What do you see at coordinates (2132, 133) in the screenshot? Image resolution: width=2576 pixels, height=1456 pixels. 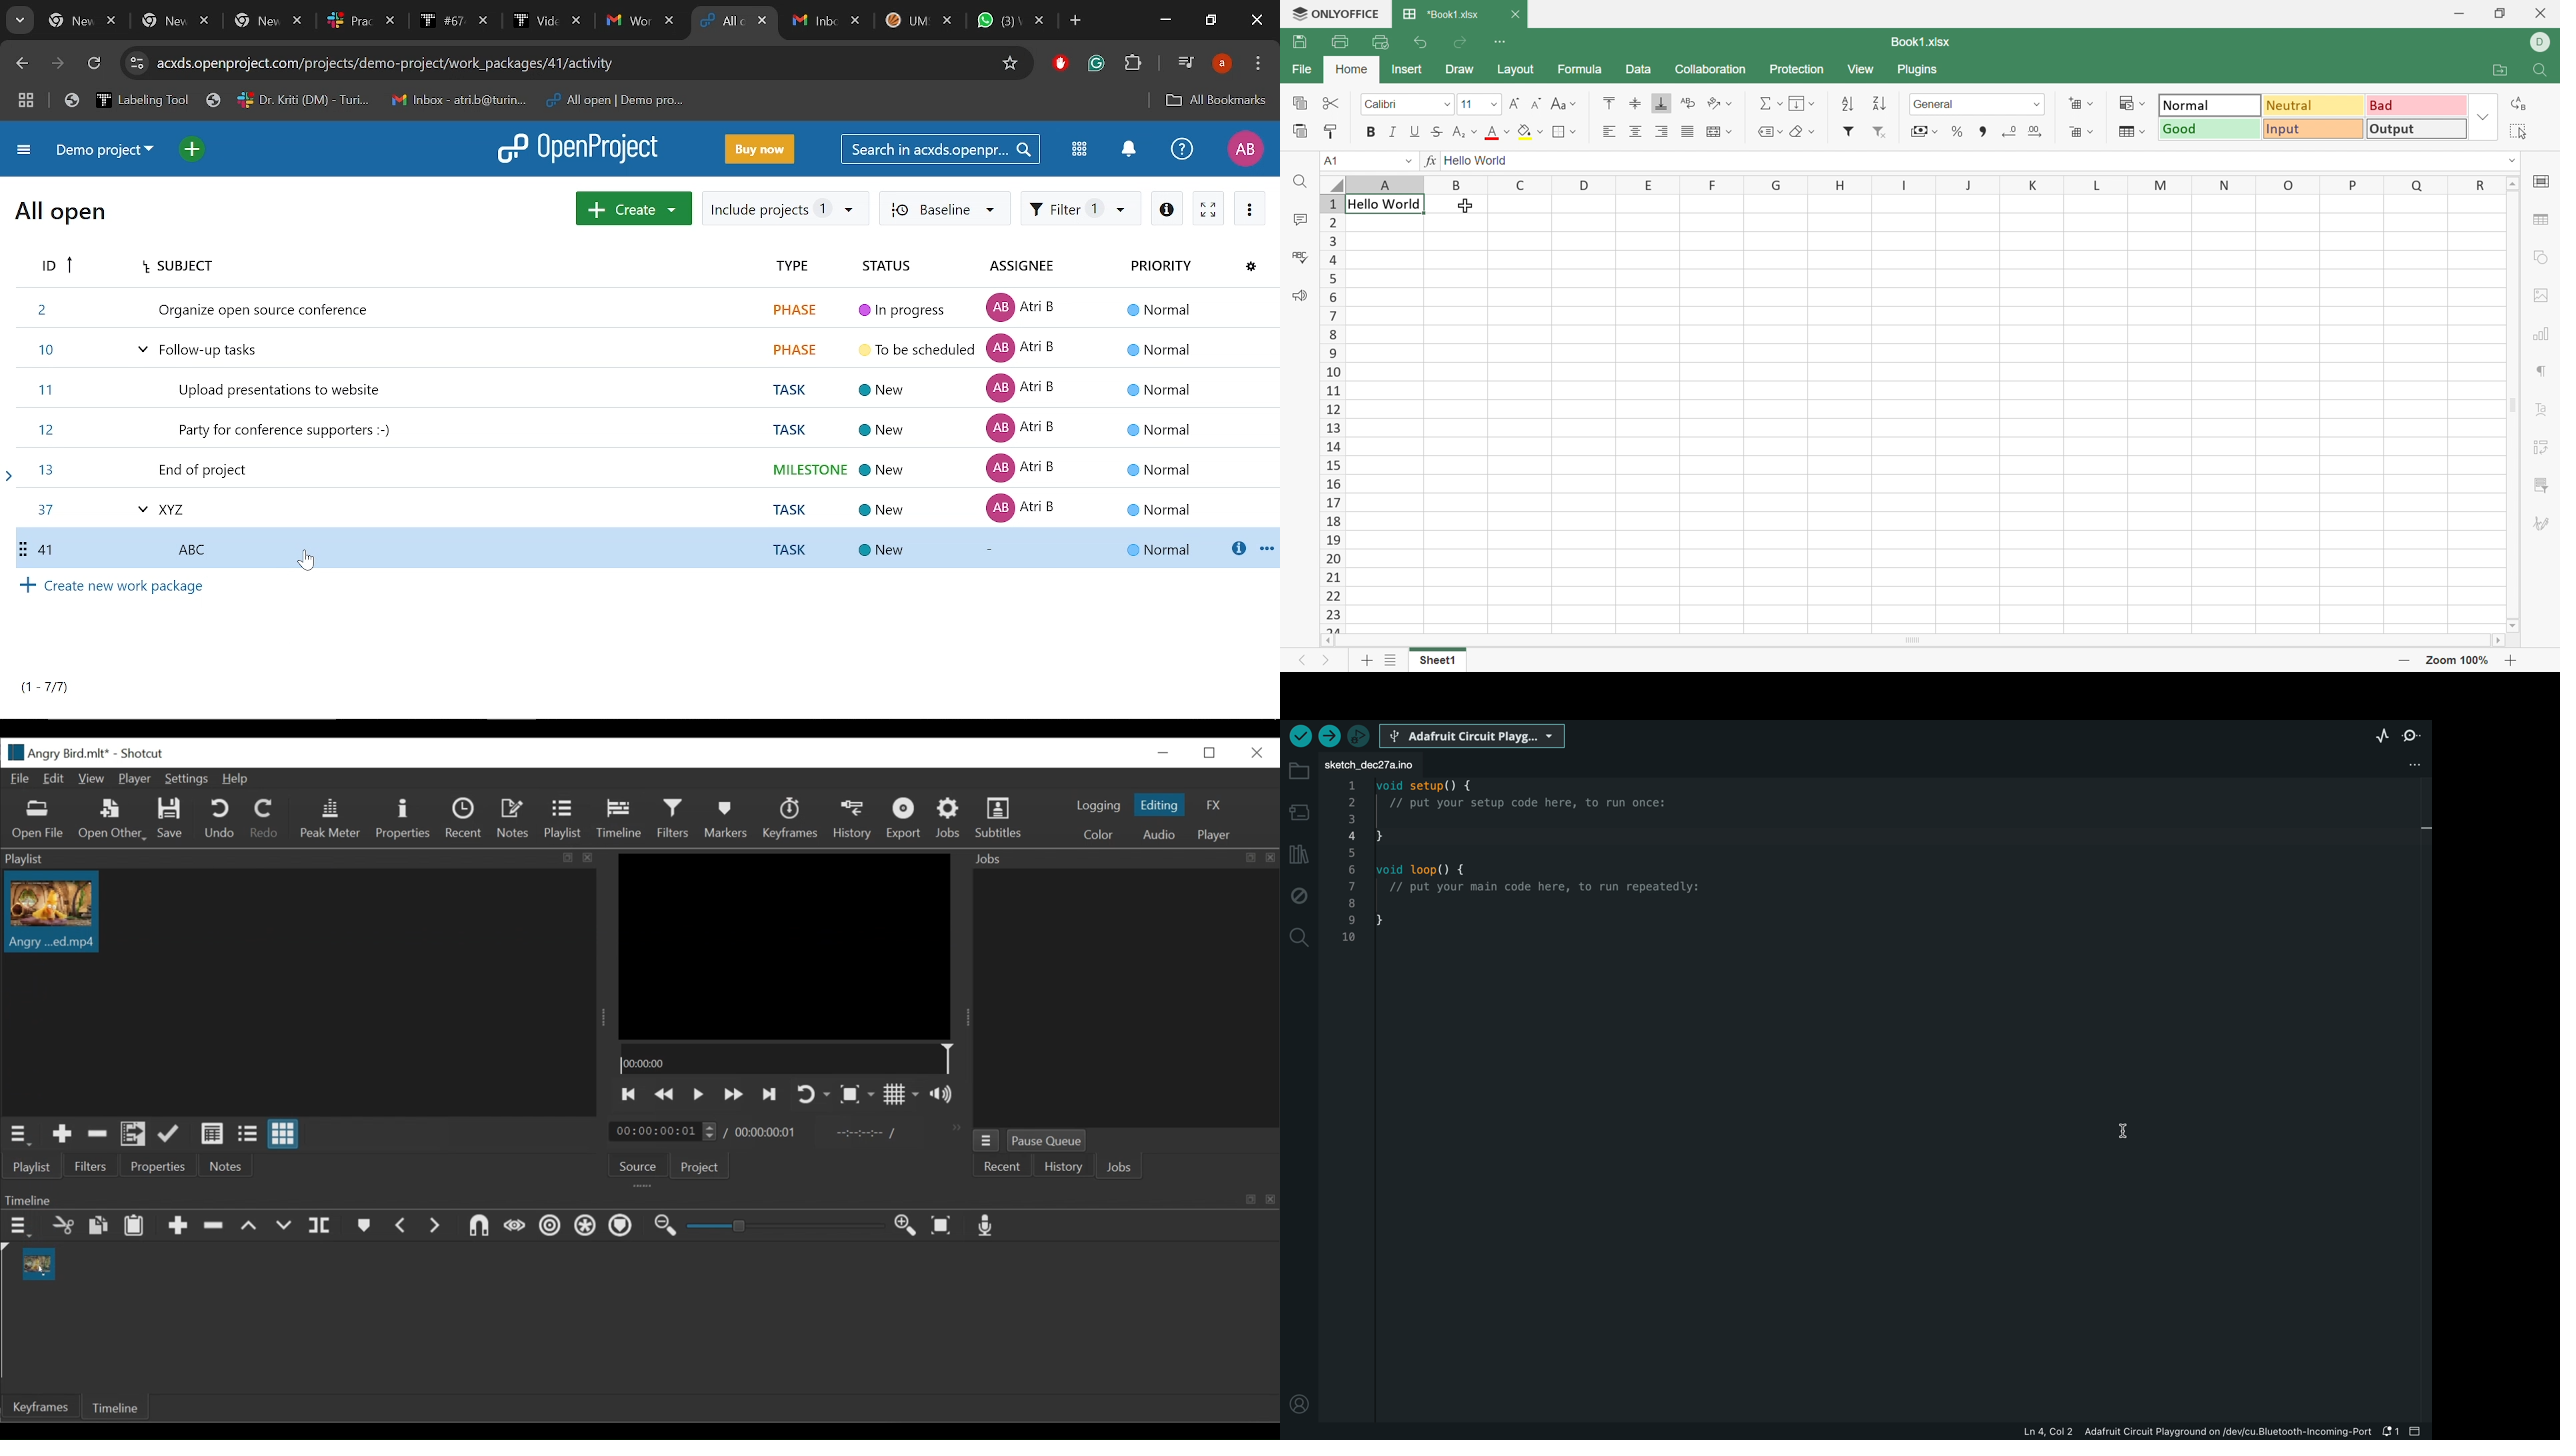 I see `Format as table template` at bounding box center [2132, 133].